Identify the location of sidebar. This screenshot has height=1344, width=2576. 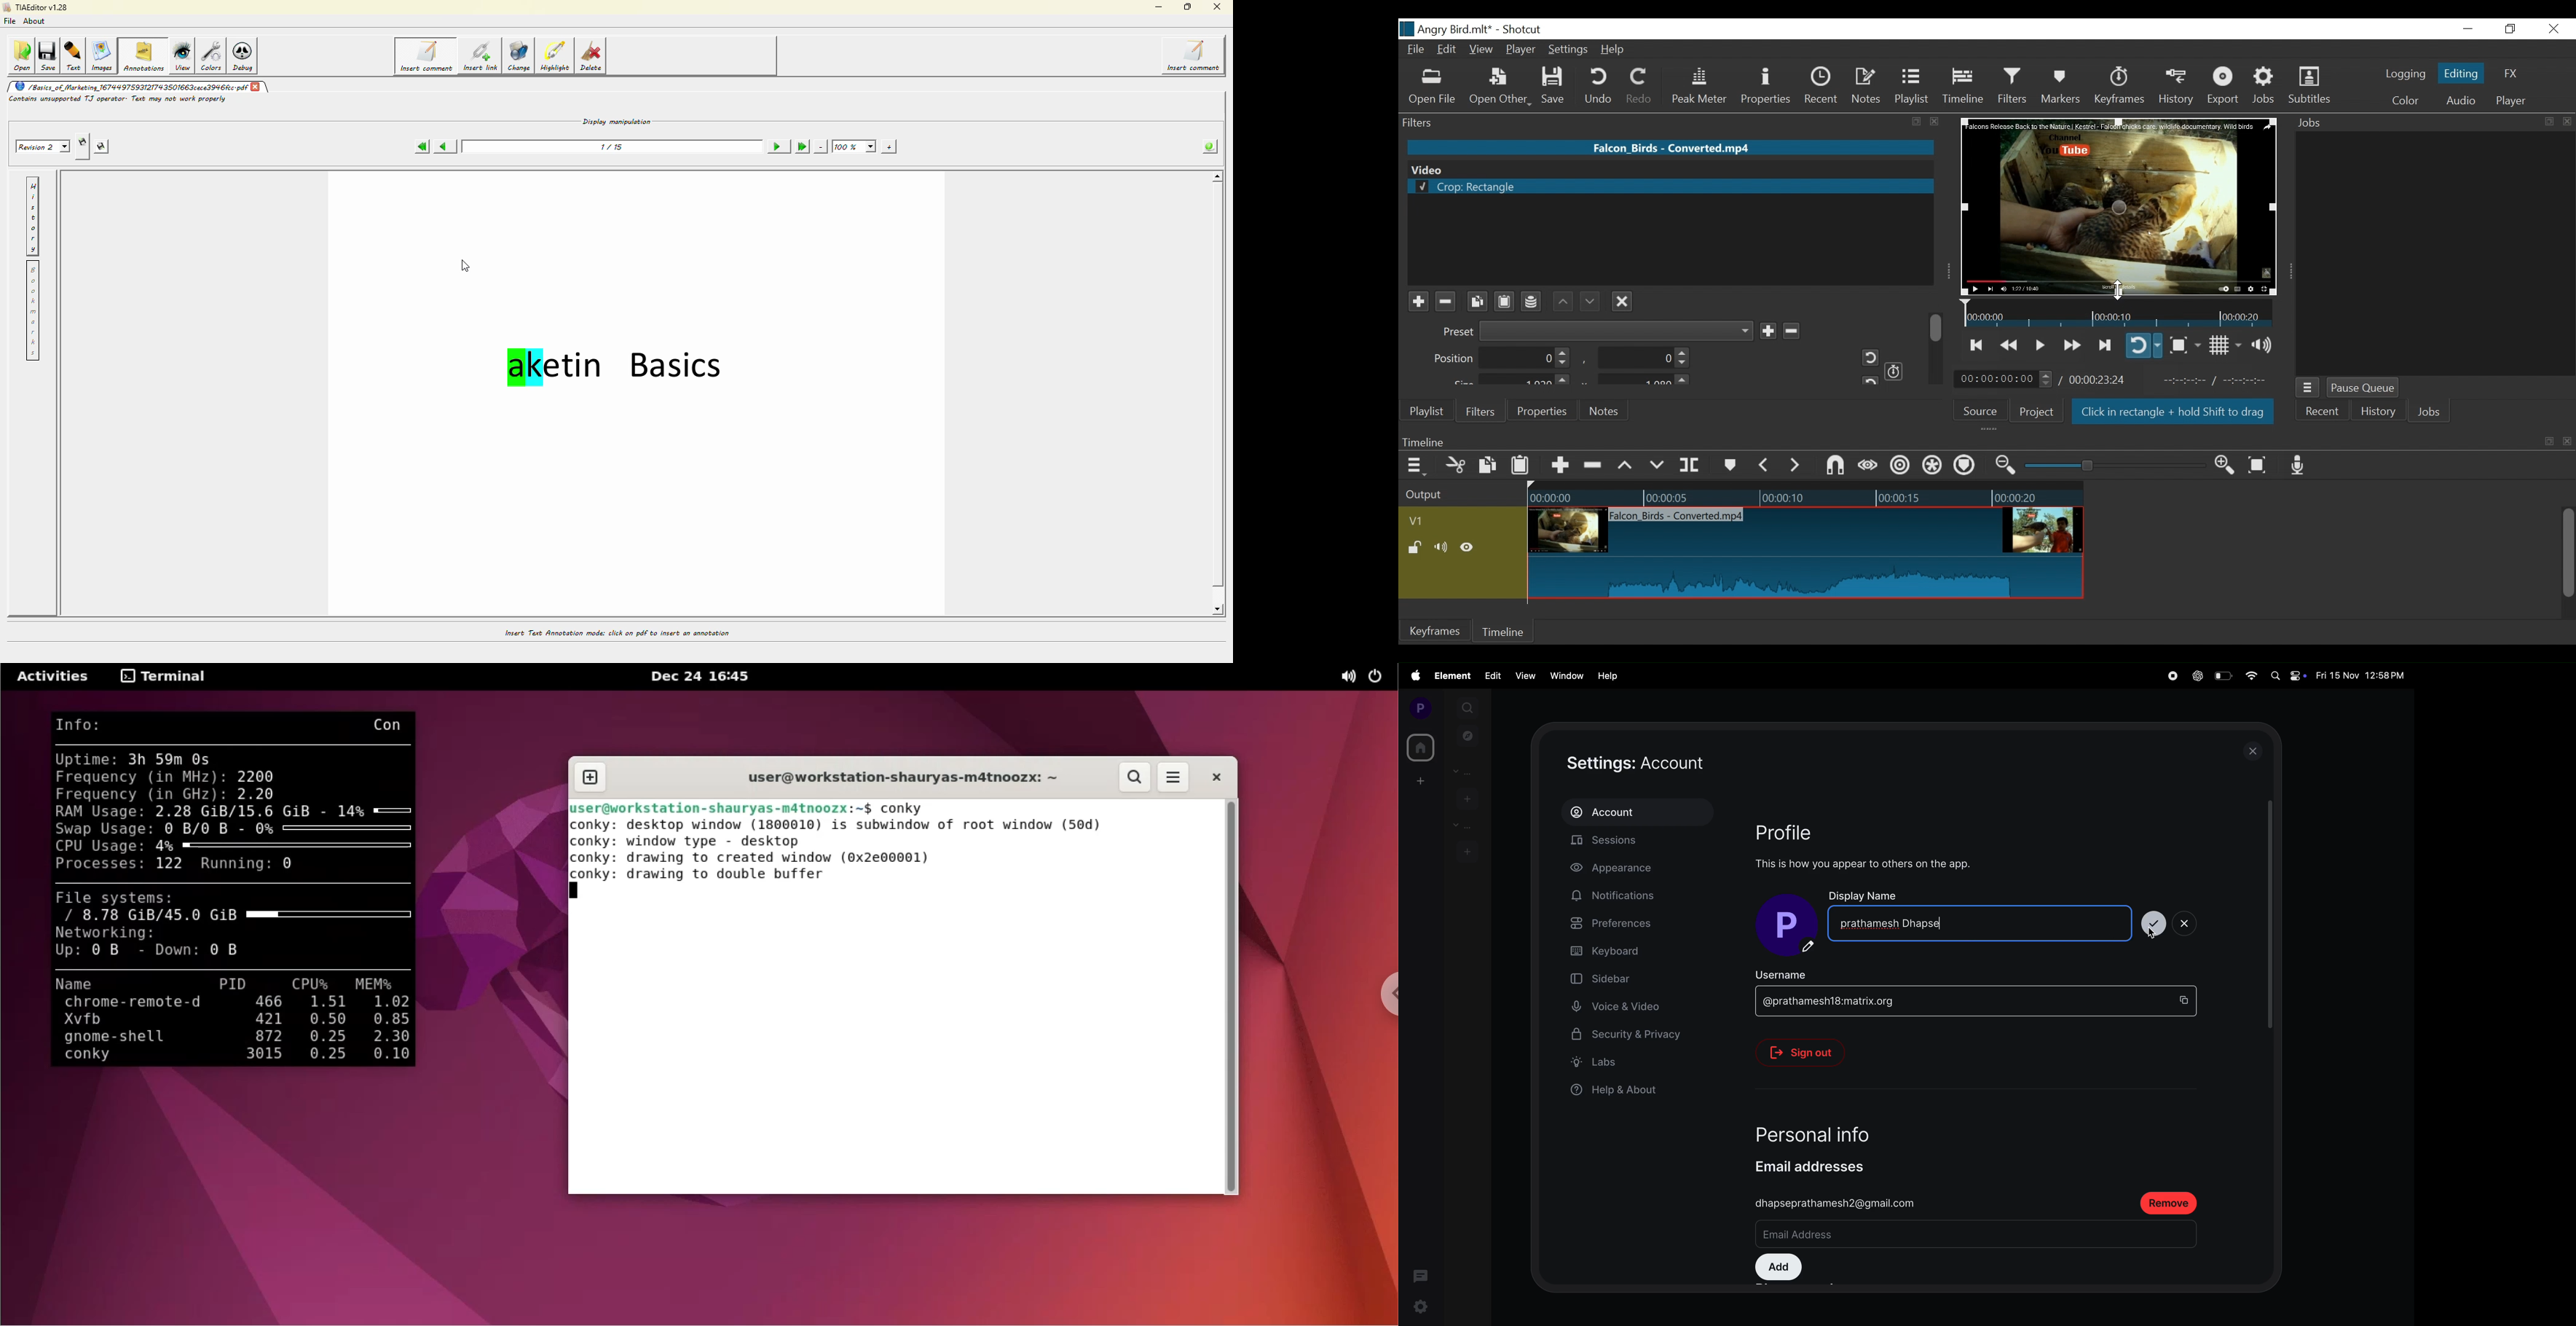
(1618, 978).